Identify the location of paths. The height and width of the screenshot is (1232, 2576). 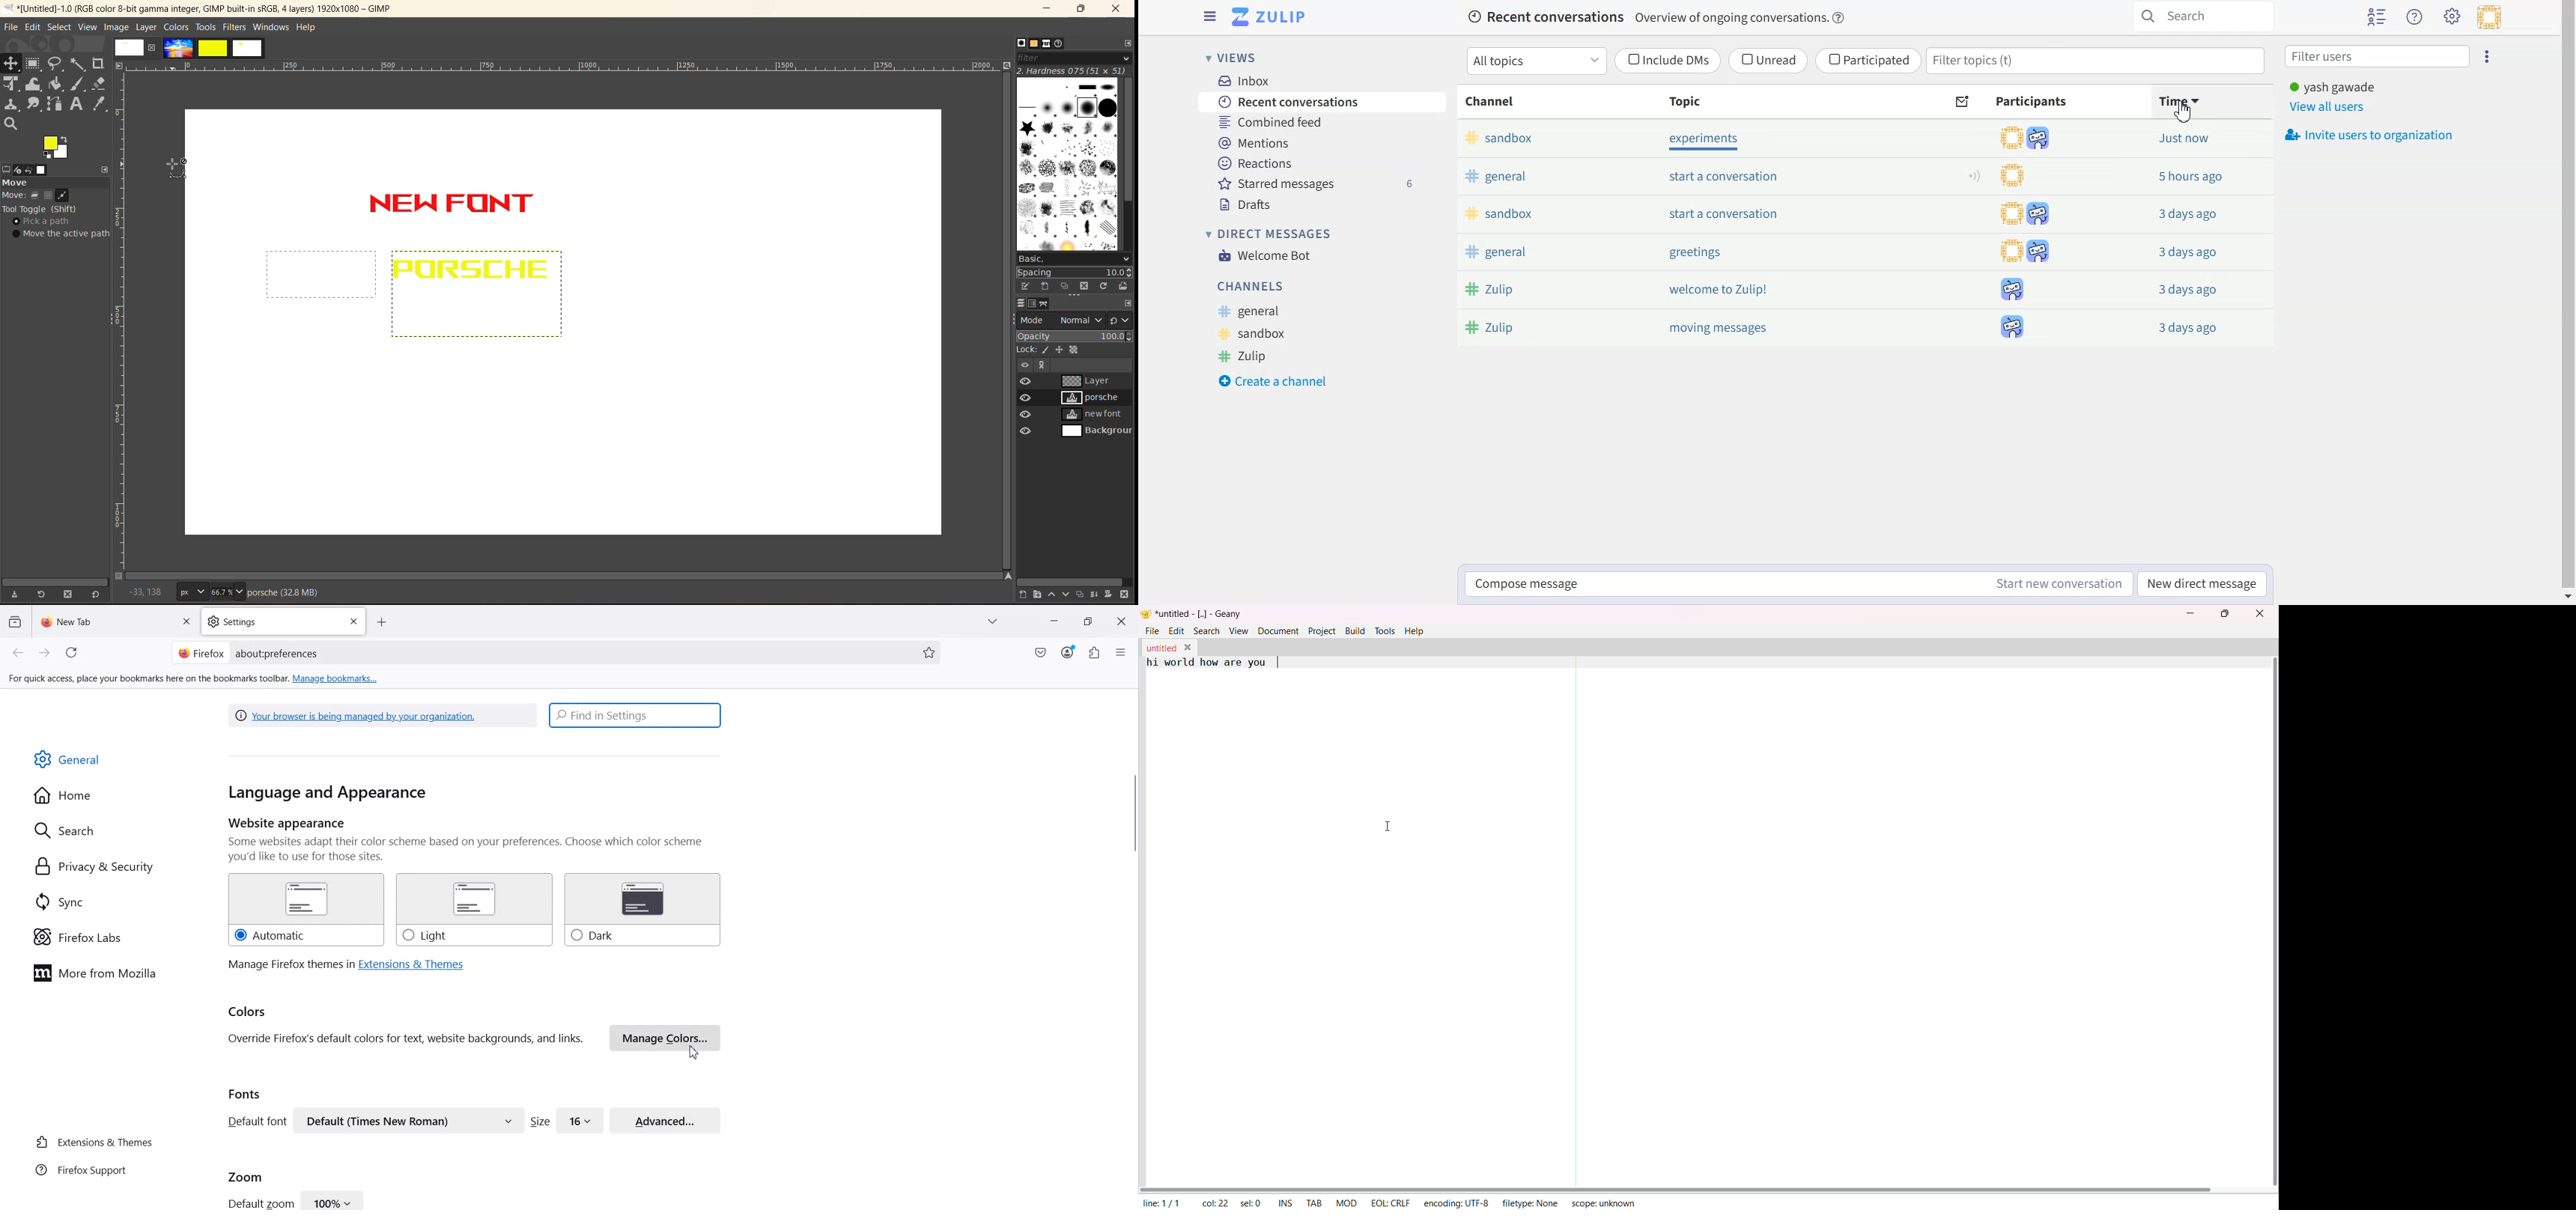
(1049, 304).